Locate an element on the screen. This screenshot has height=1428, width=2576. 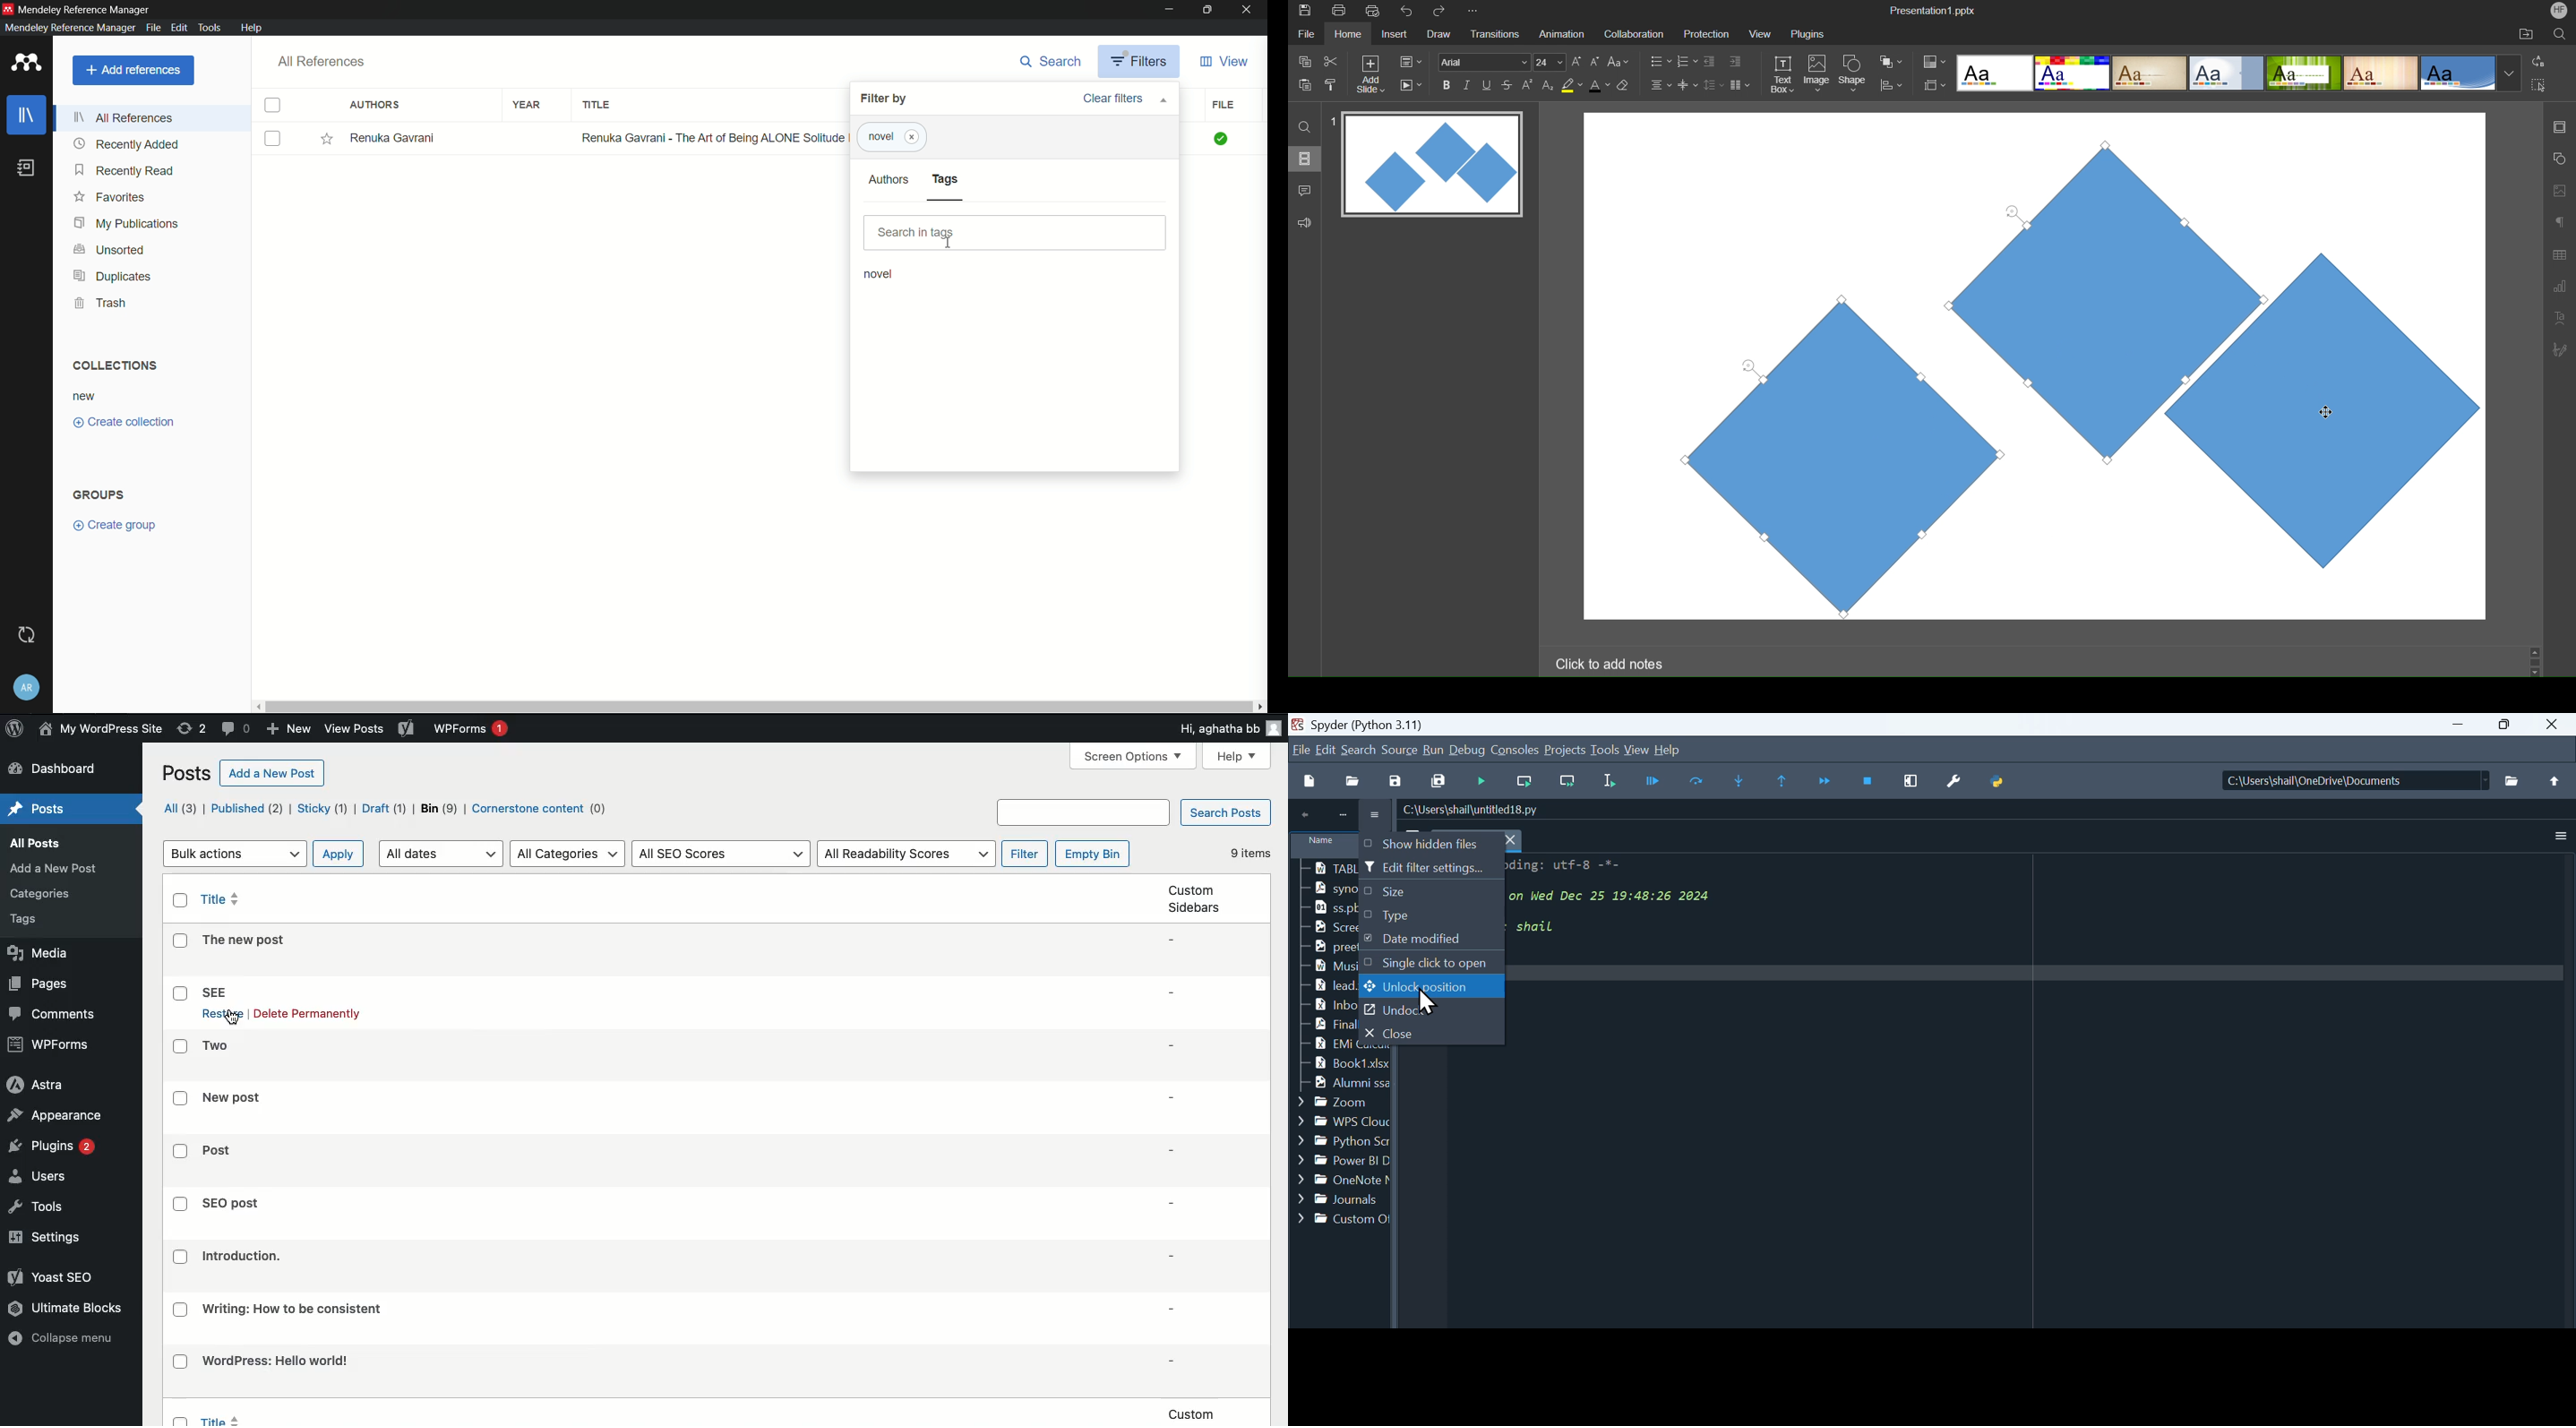
Bold is located at coordinates (1447, 85).